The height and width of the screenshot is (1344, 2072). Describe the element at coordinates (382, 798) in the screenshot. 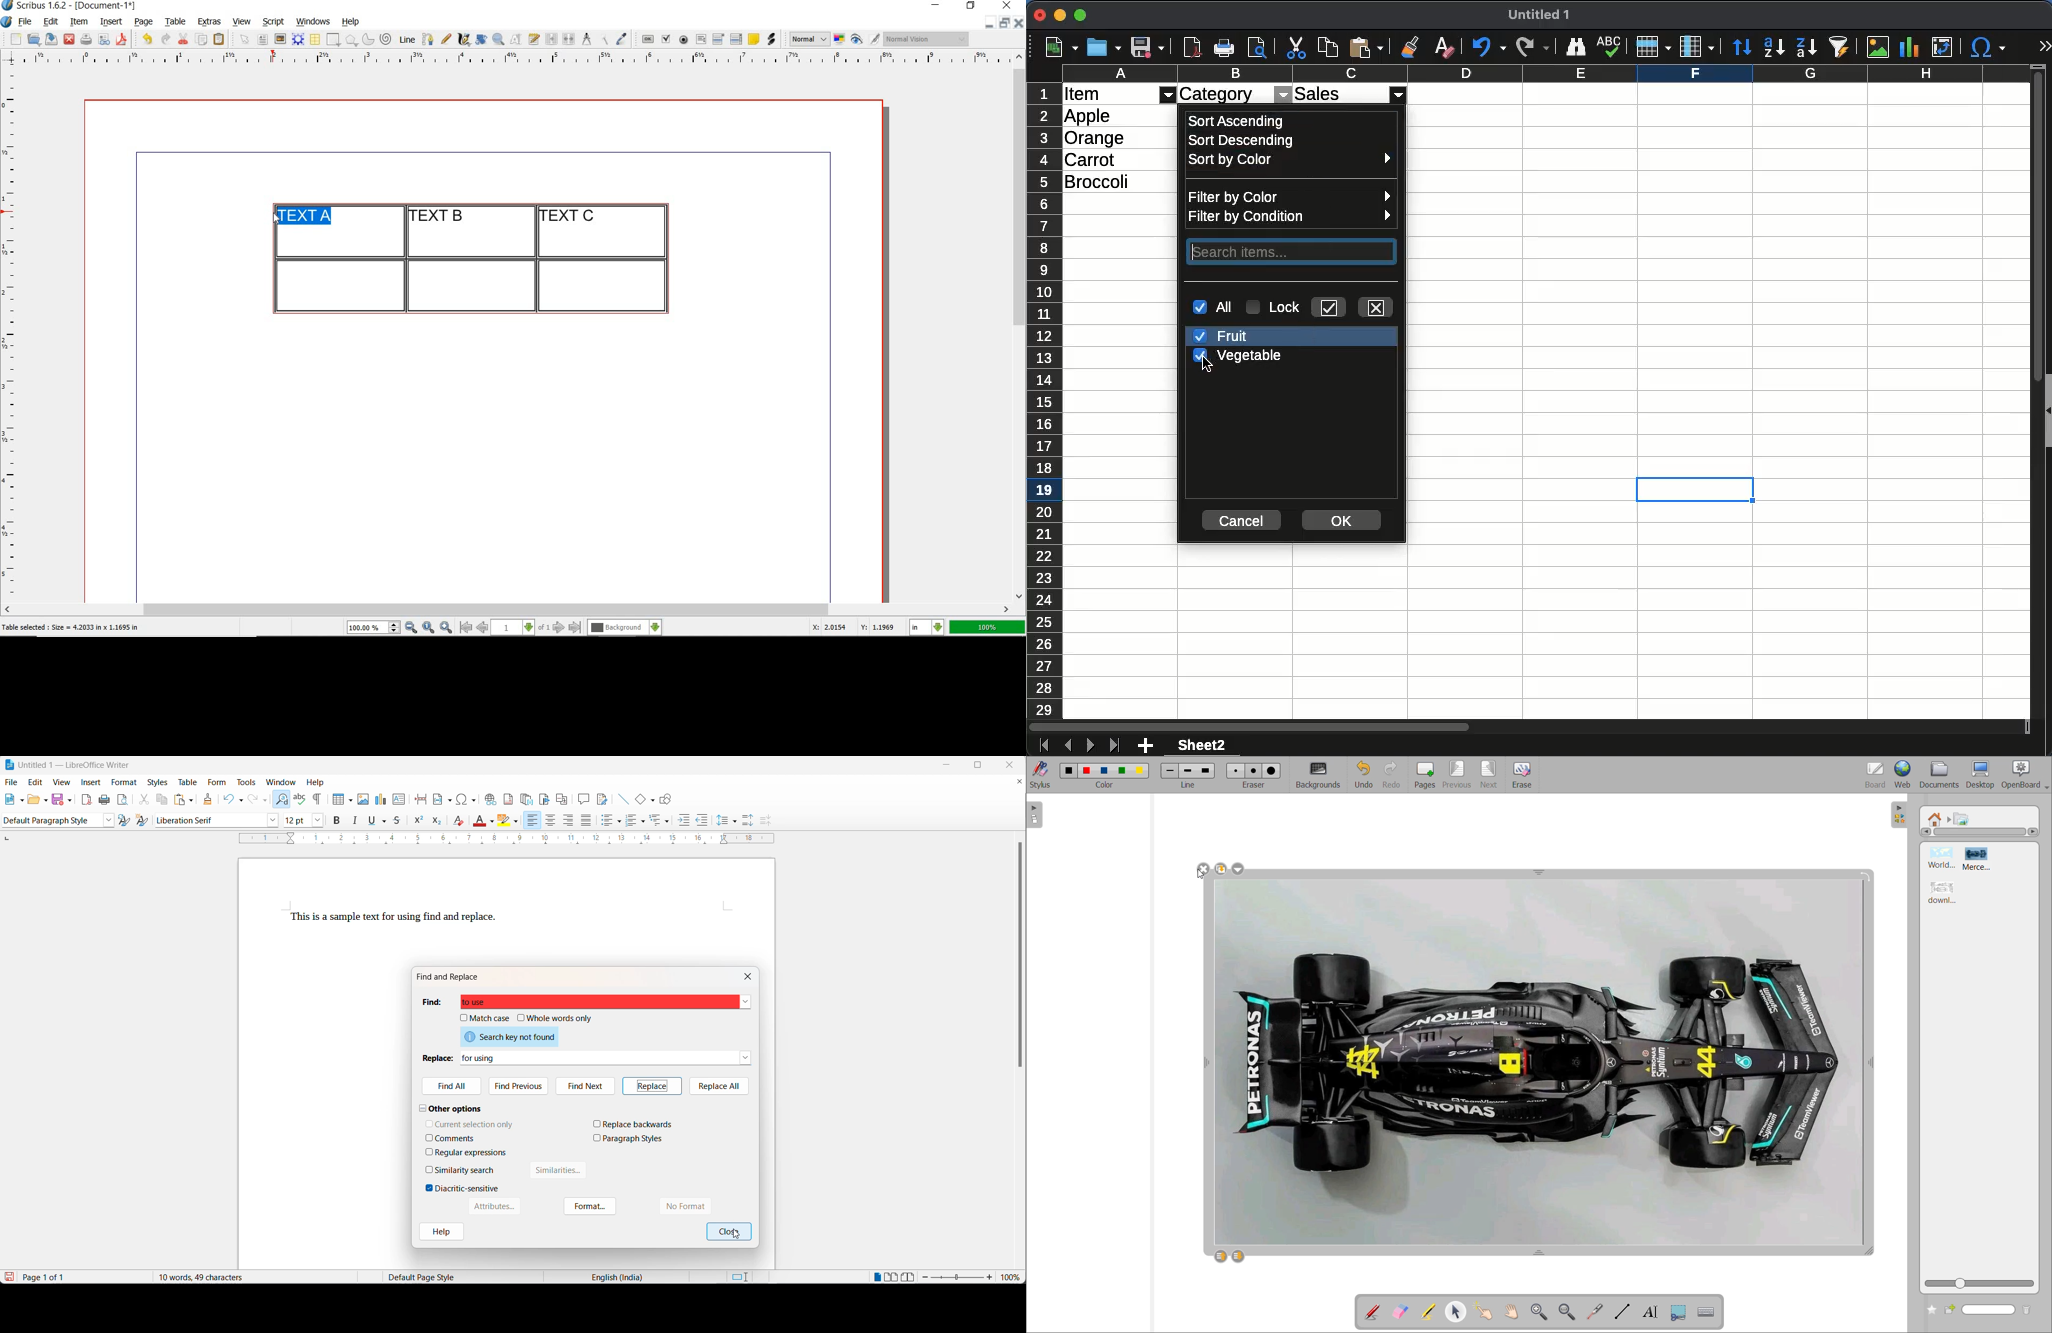

I see `insert chart` at that location.